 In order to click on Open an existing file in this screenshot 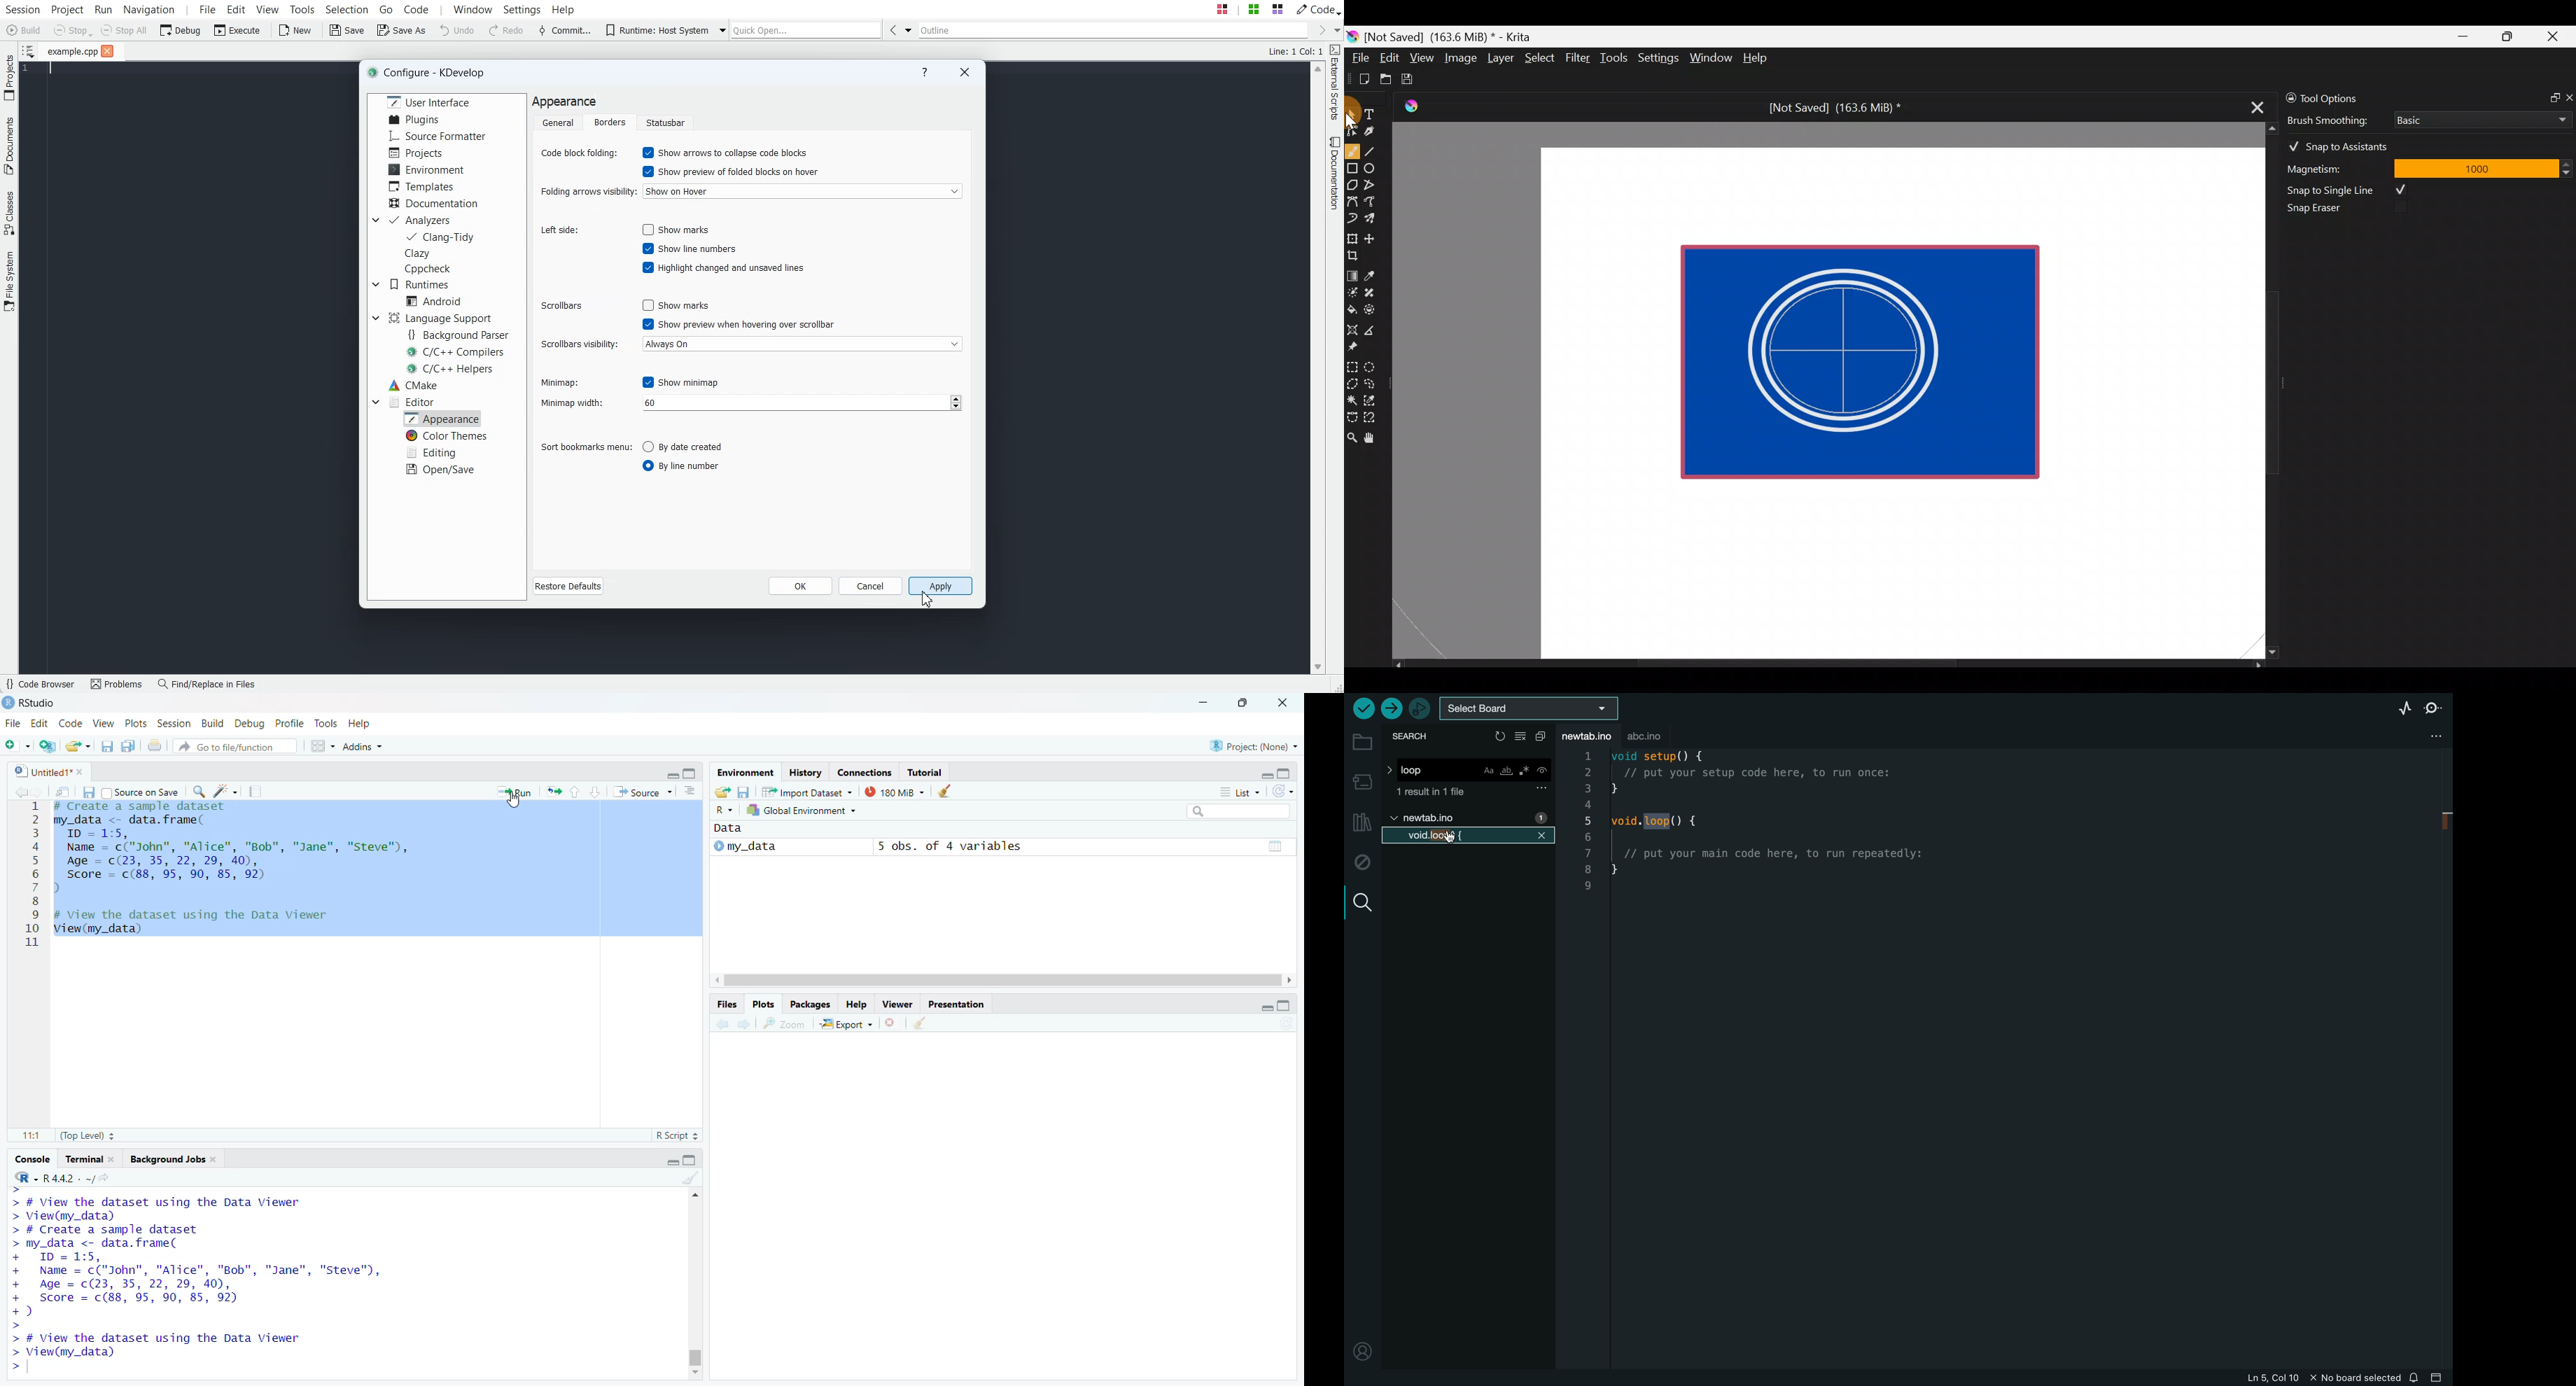, I will do `click(80, 747)`.